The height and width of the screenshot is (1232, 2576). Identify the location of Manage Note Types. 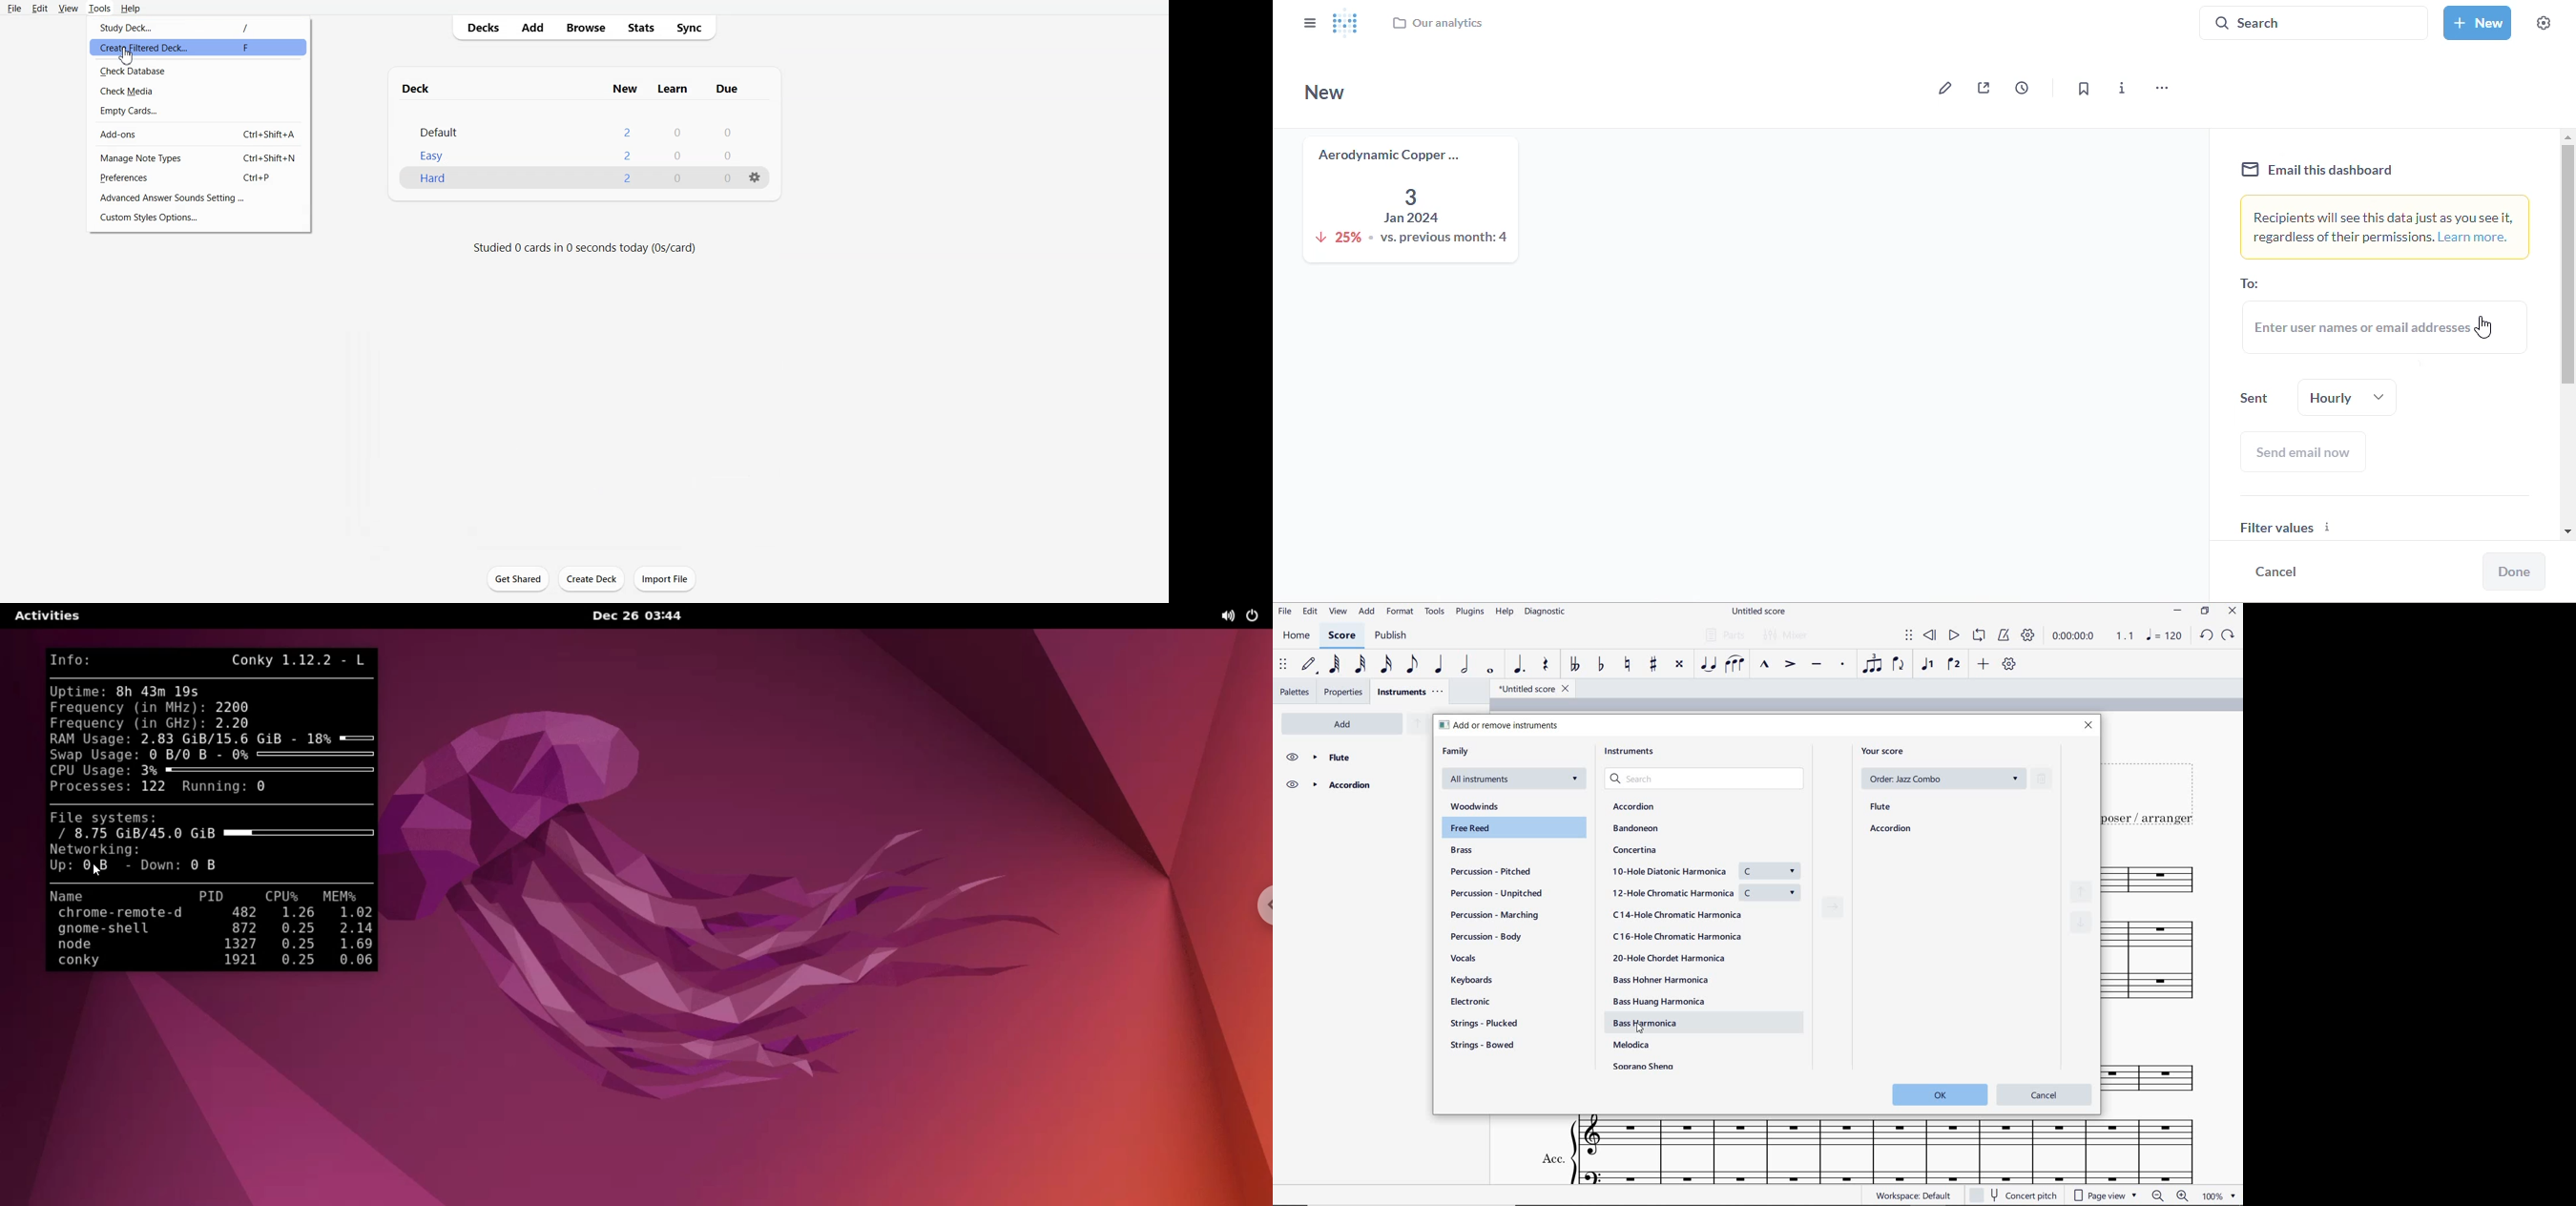
(199, 157).